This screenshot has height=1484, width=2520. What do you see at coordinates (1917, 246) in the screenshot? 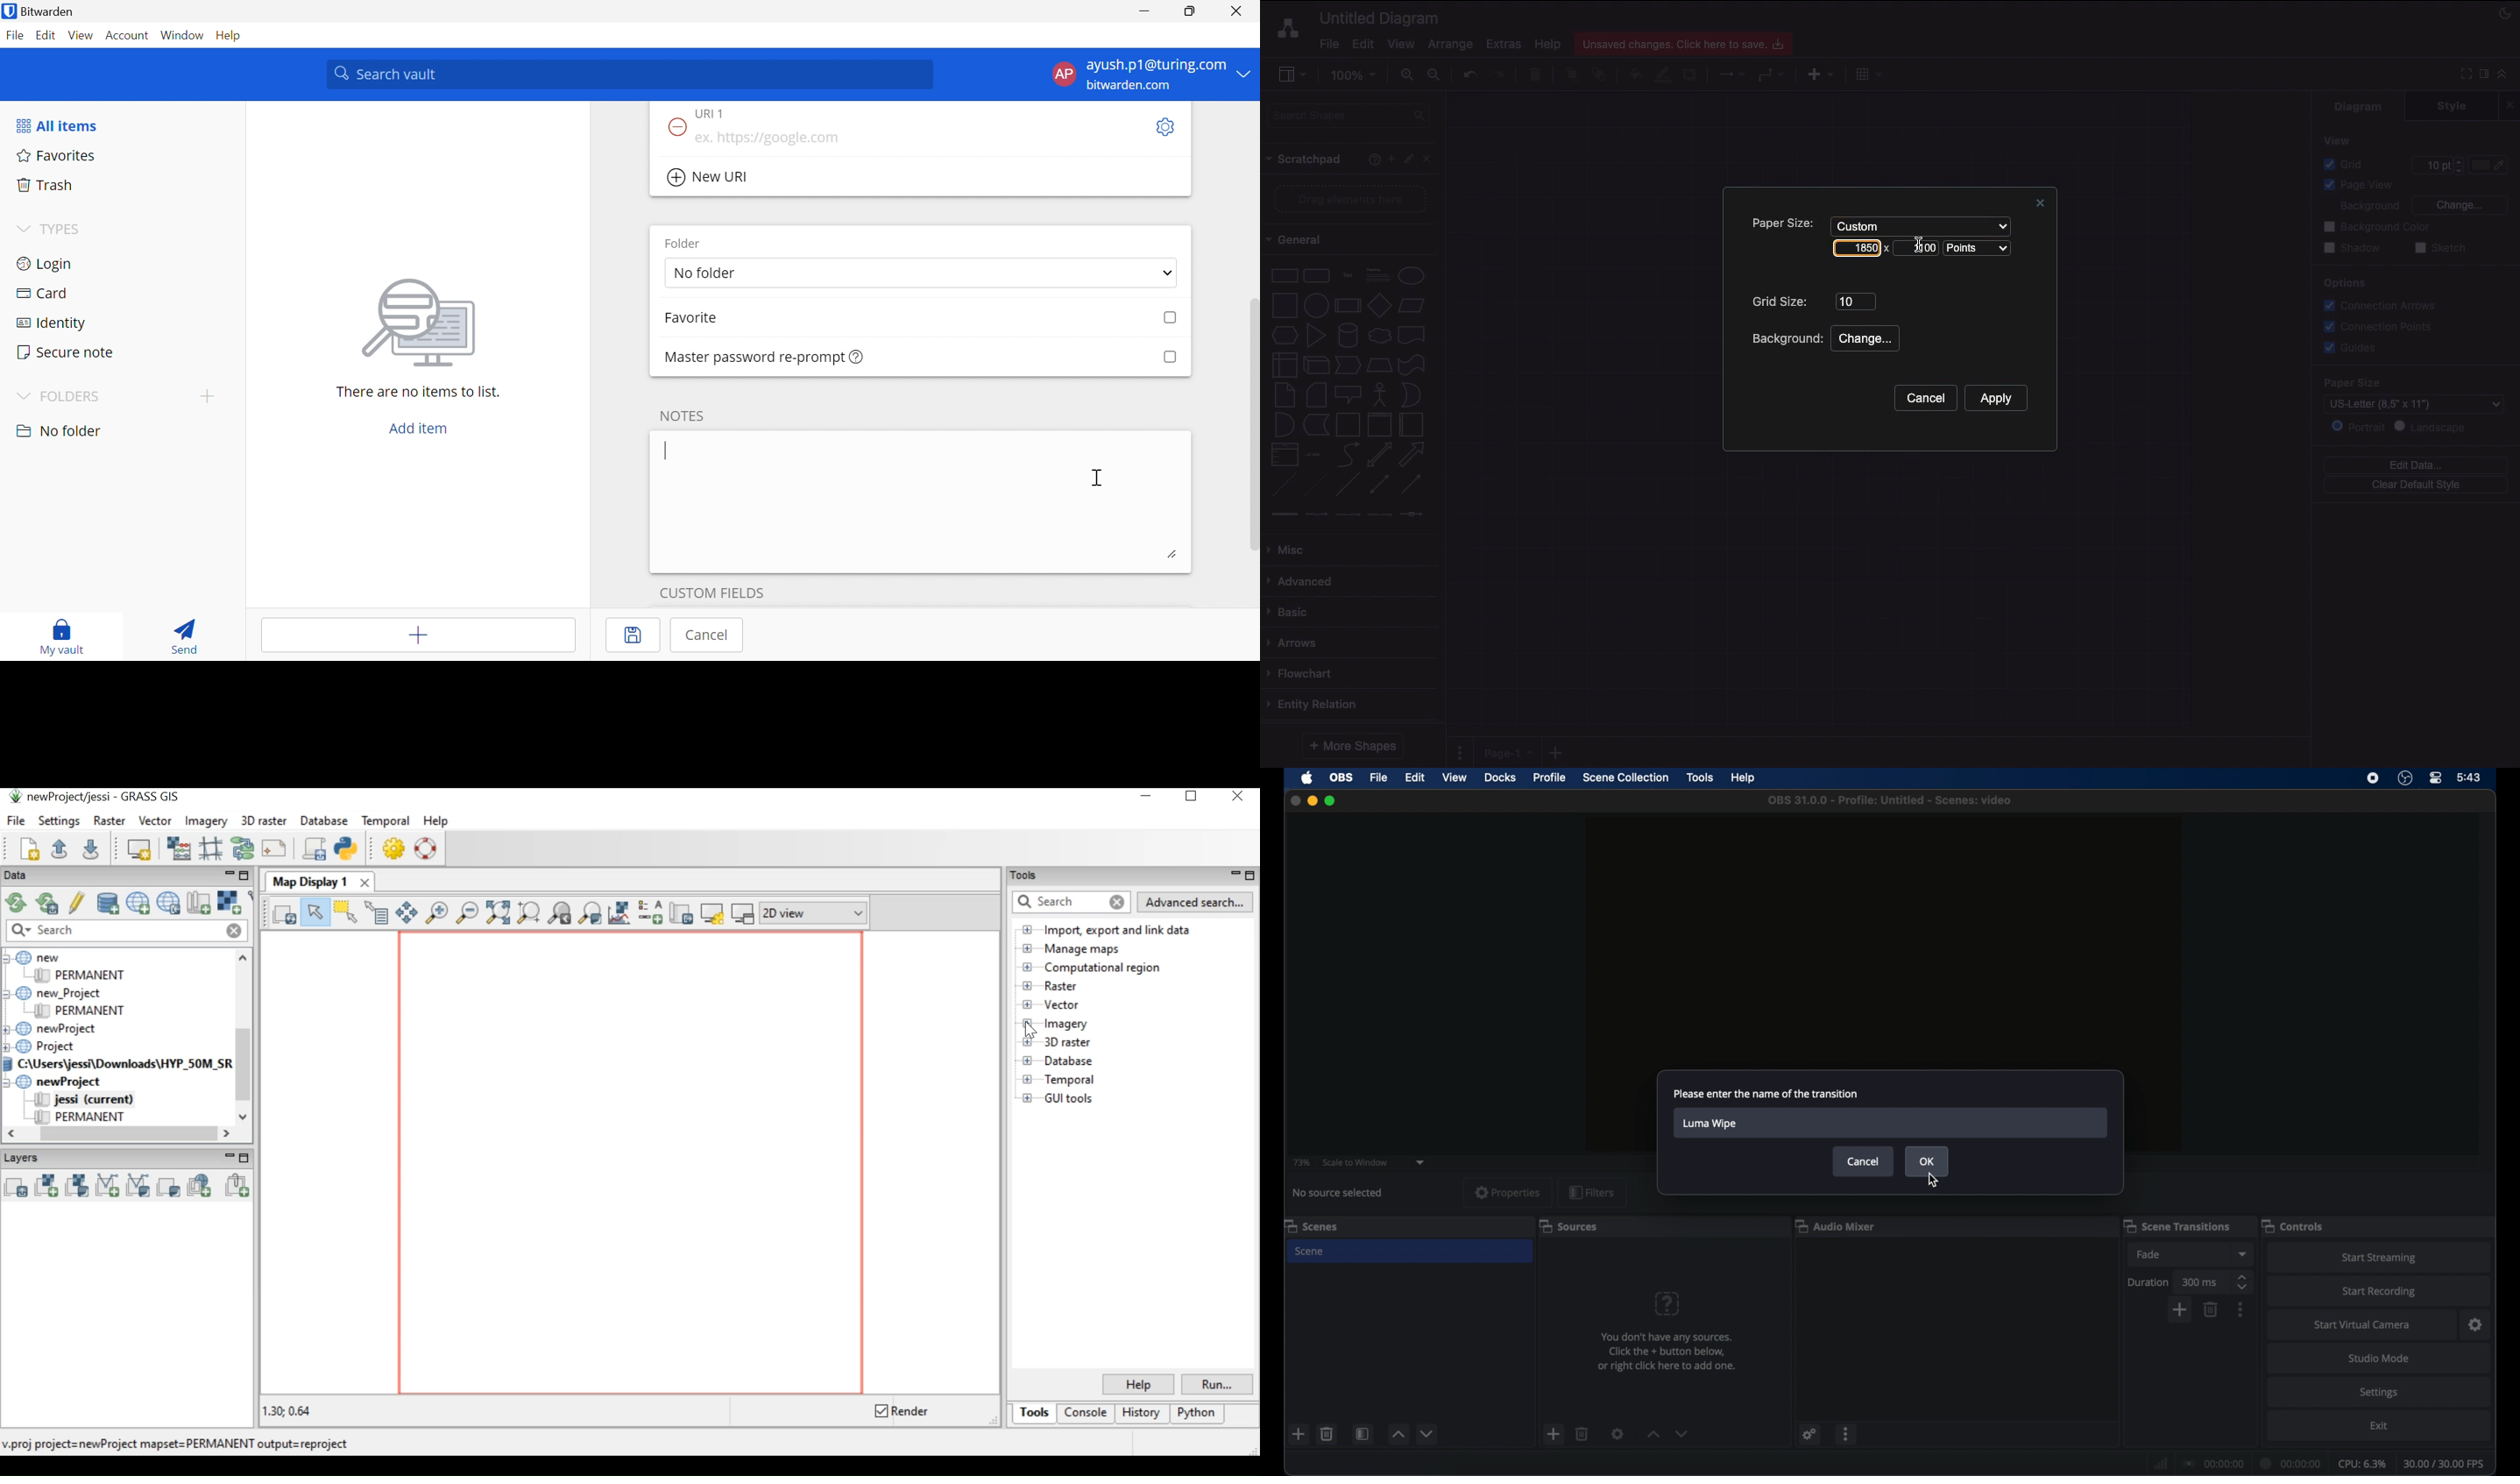
I see `1100` at bounding box center [1917, 246].